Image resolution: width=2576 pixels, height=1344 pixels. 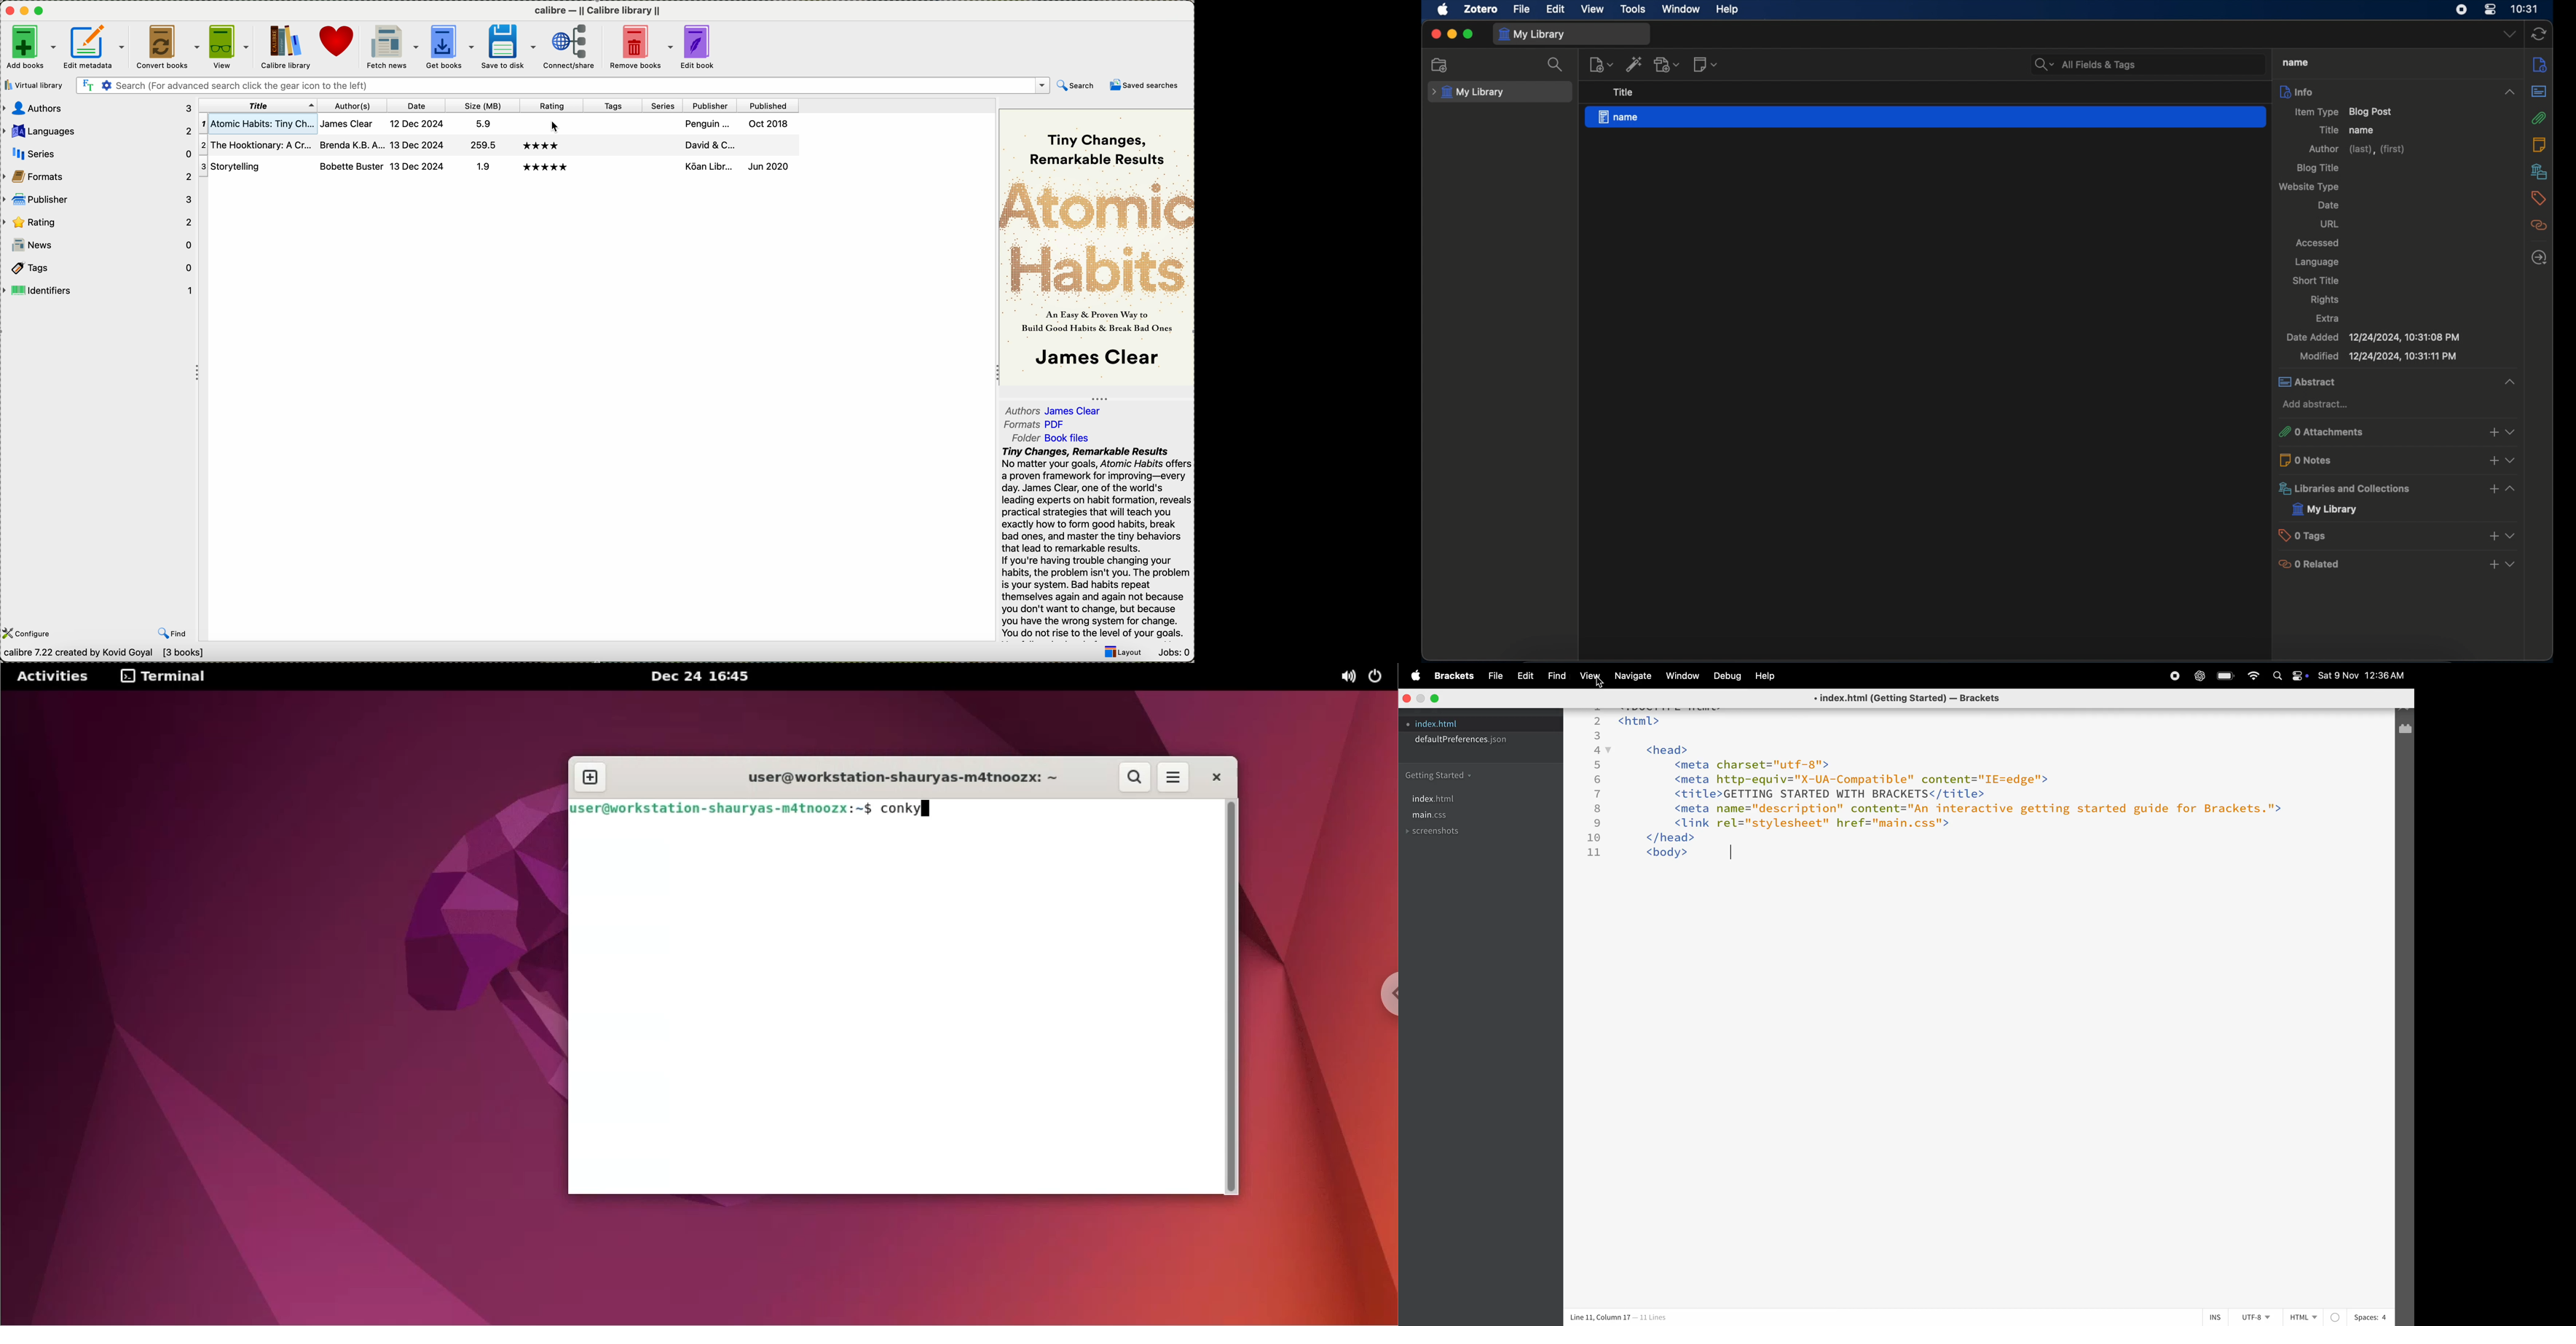 I want to click on An easy & Proven way to Build Good Habits & Break Bad Ones, so click(x=1099, y=320).